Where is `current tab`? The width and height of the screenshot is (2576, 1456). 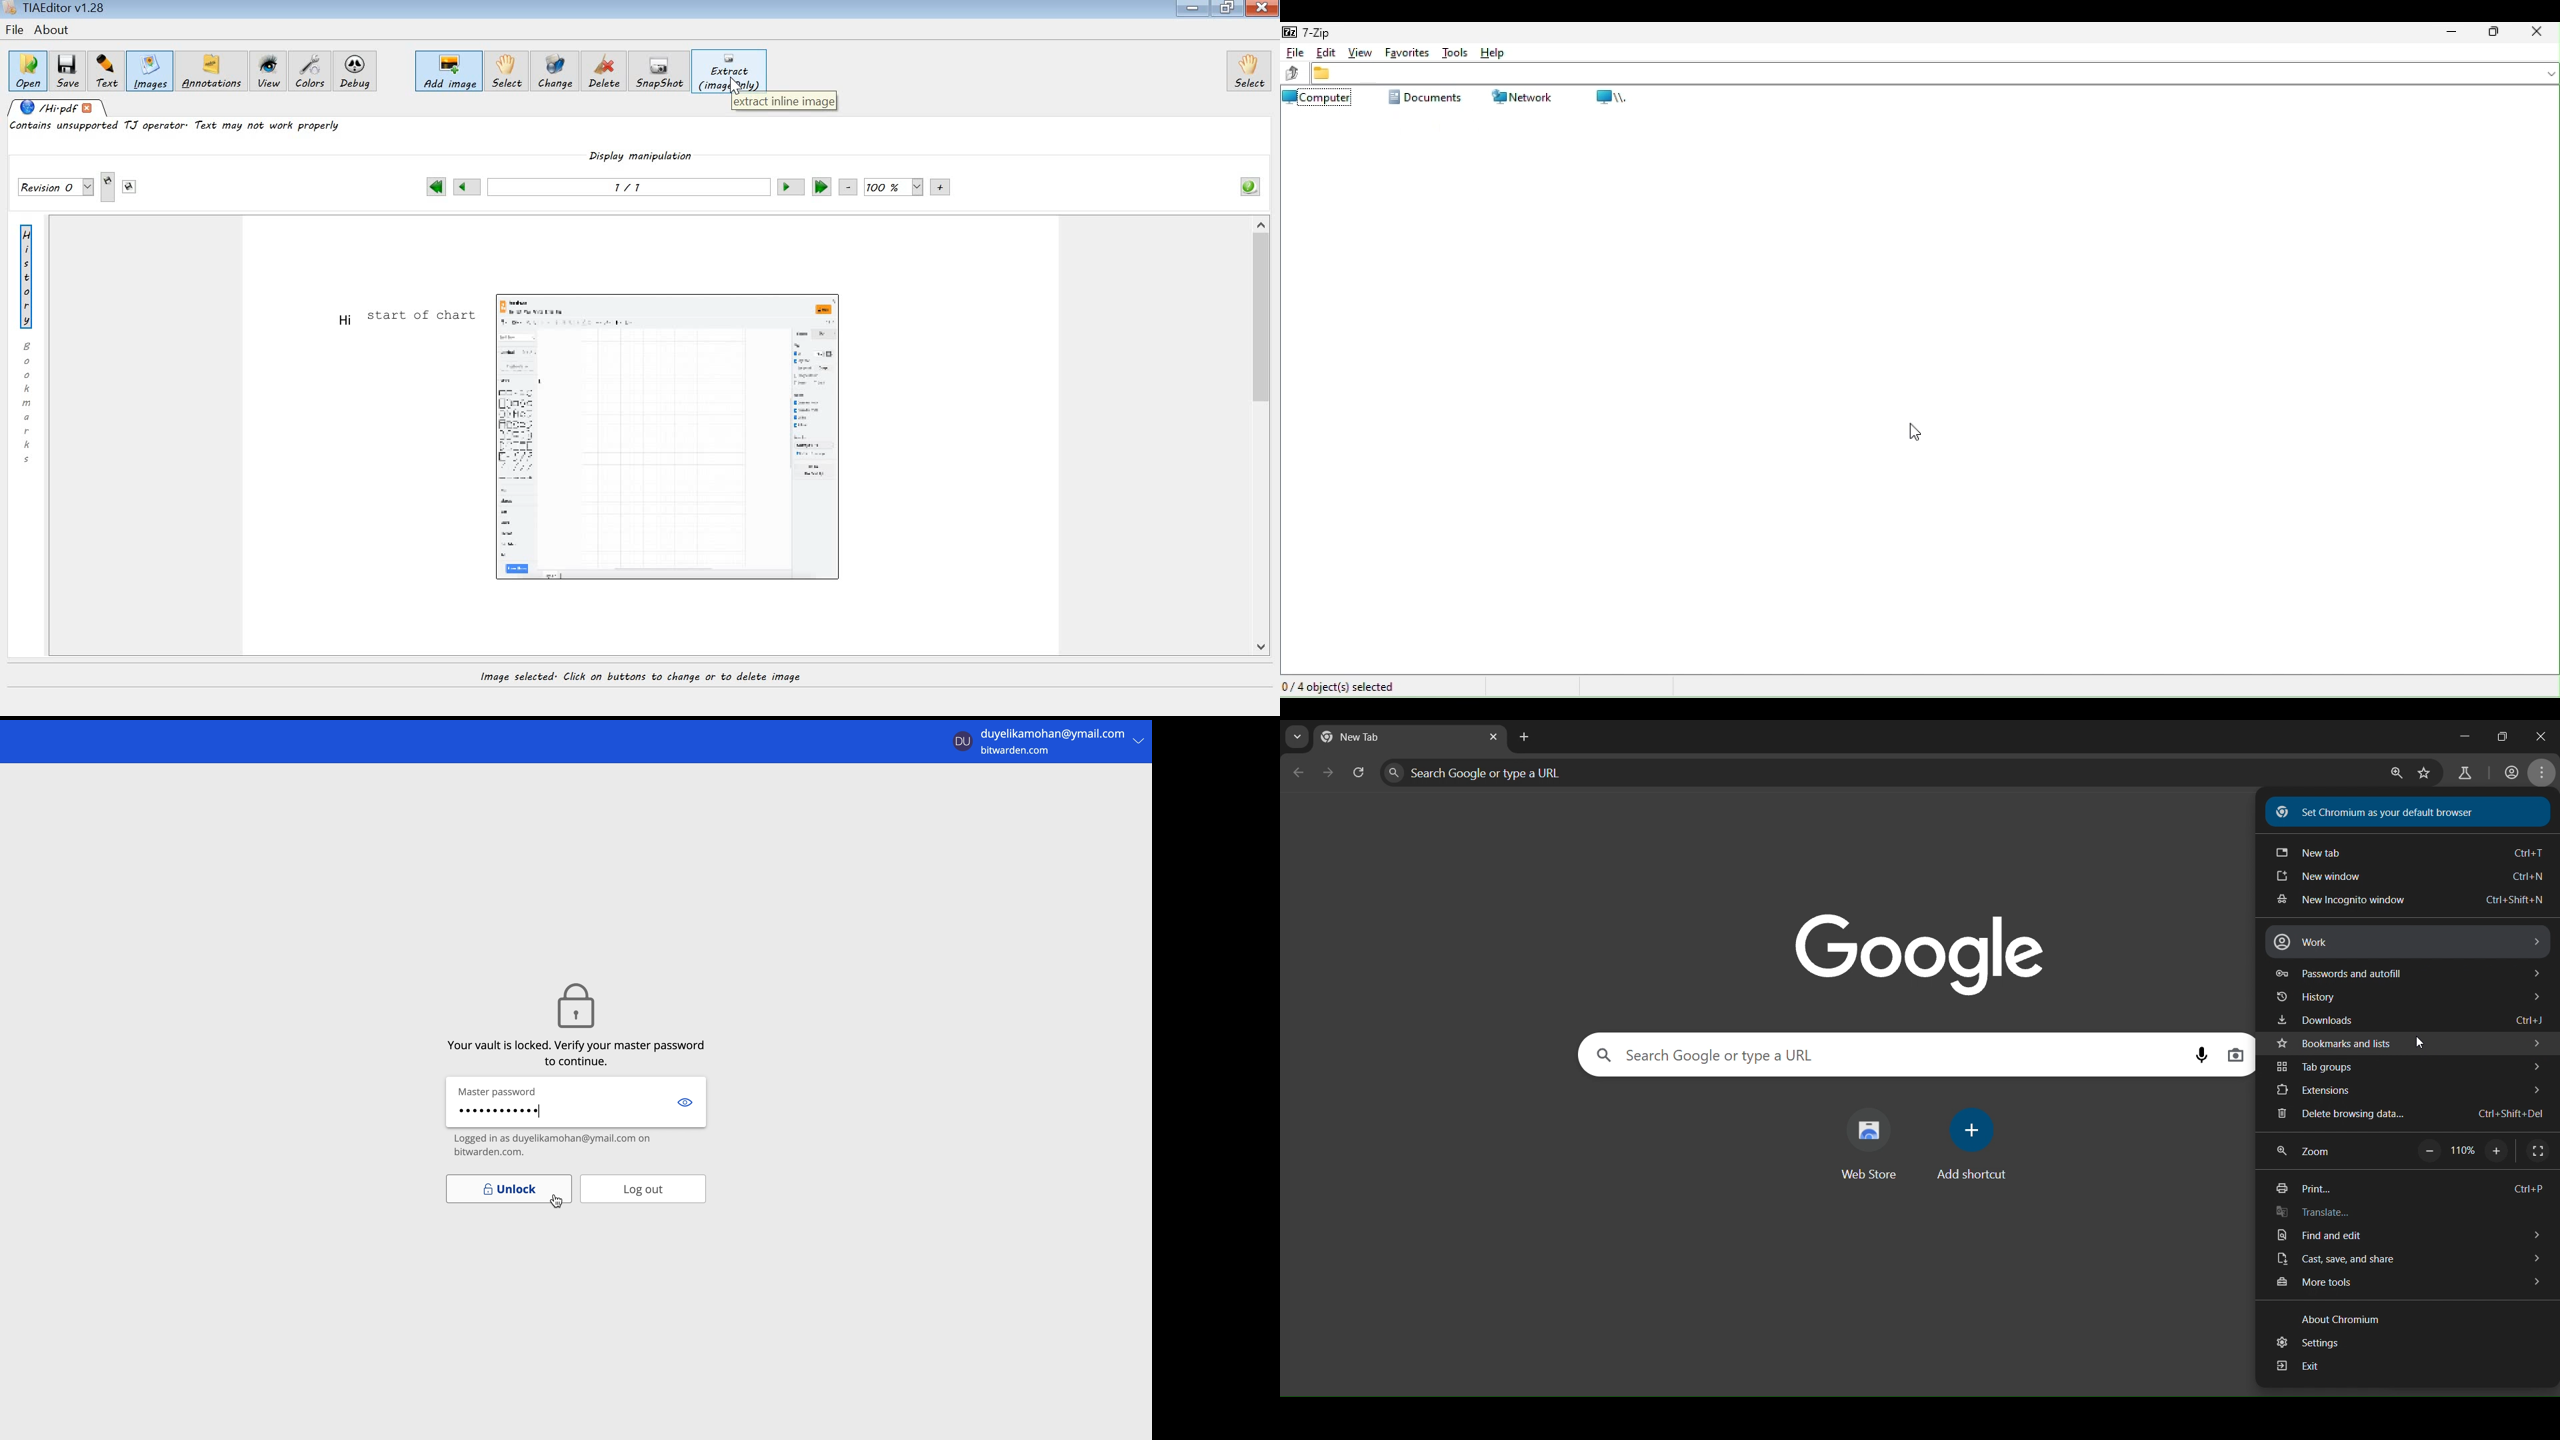 current tab is located at coordinates (1363, 737).